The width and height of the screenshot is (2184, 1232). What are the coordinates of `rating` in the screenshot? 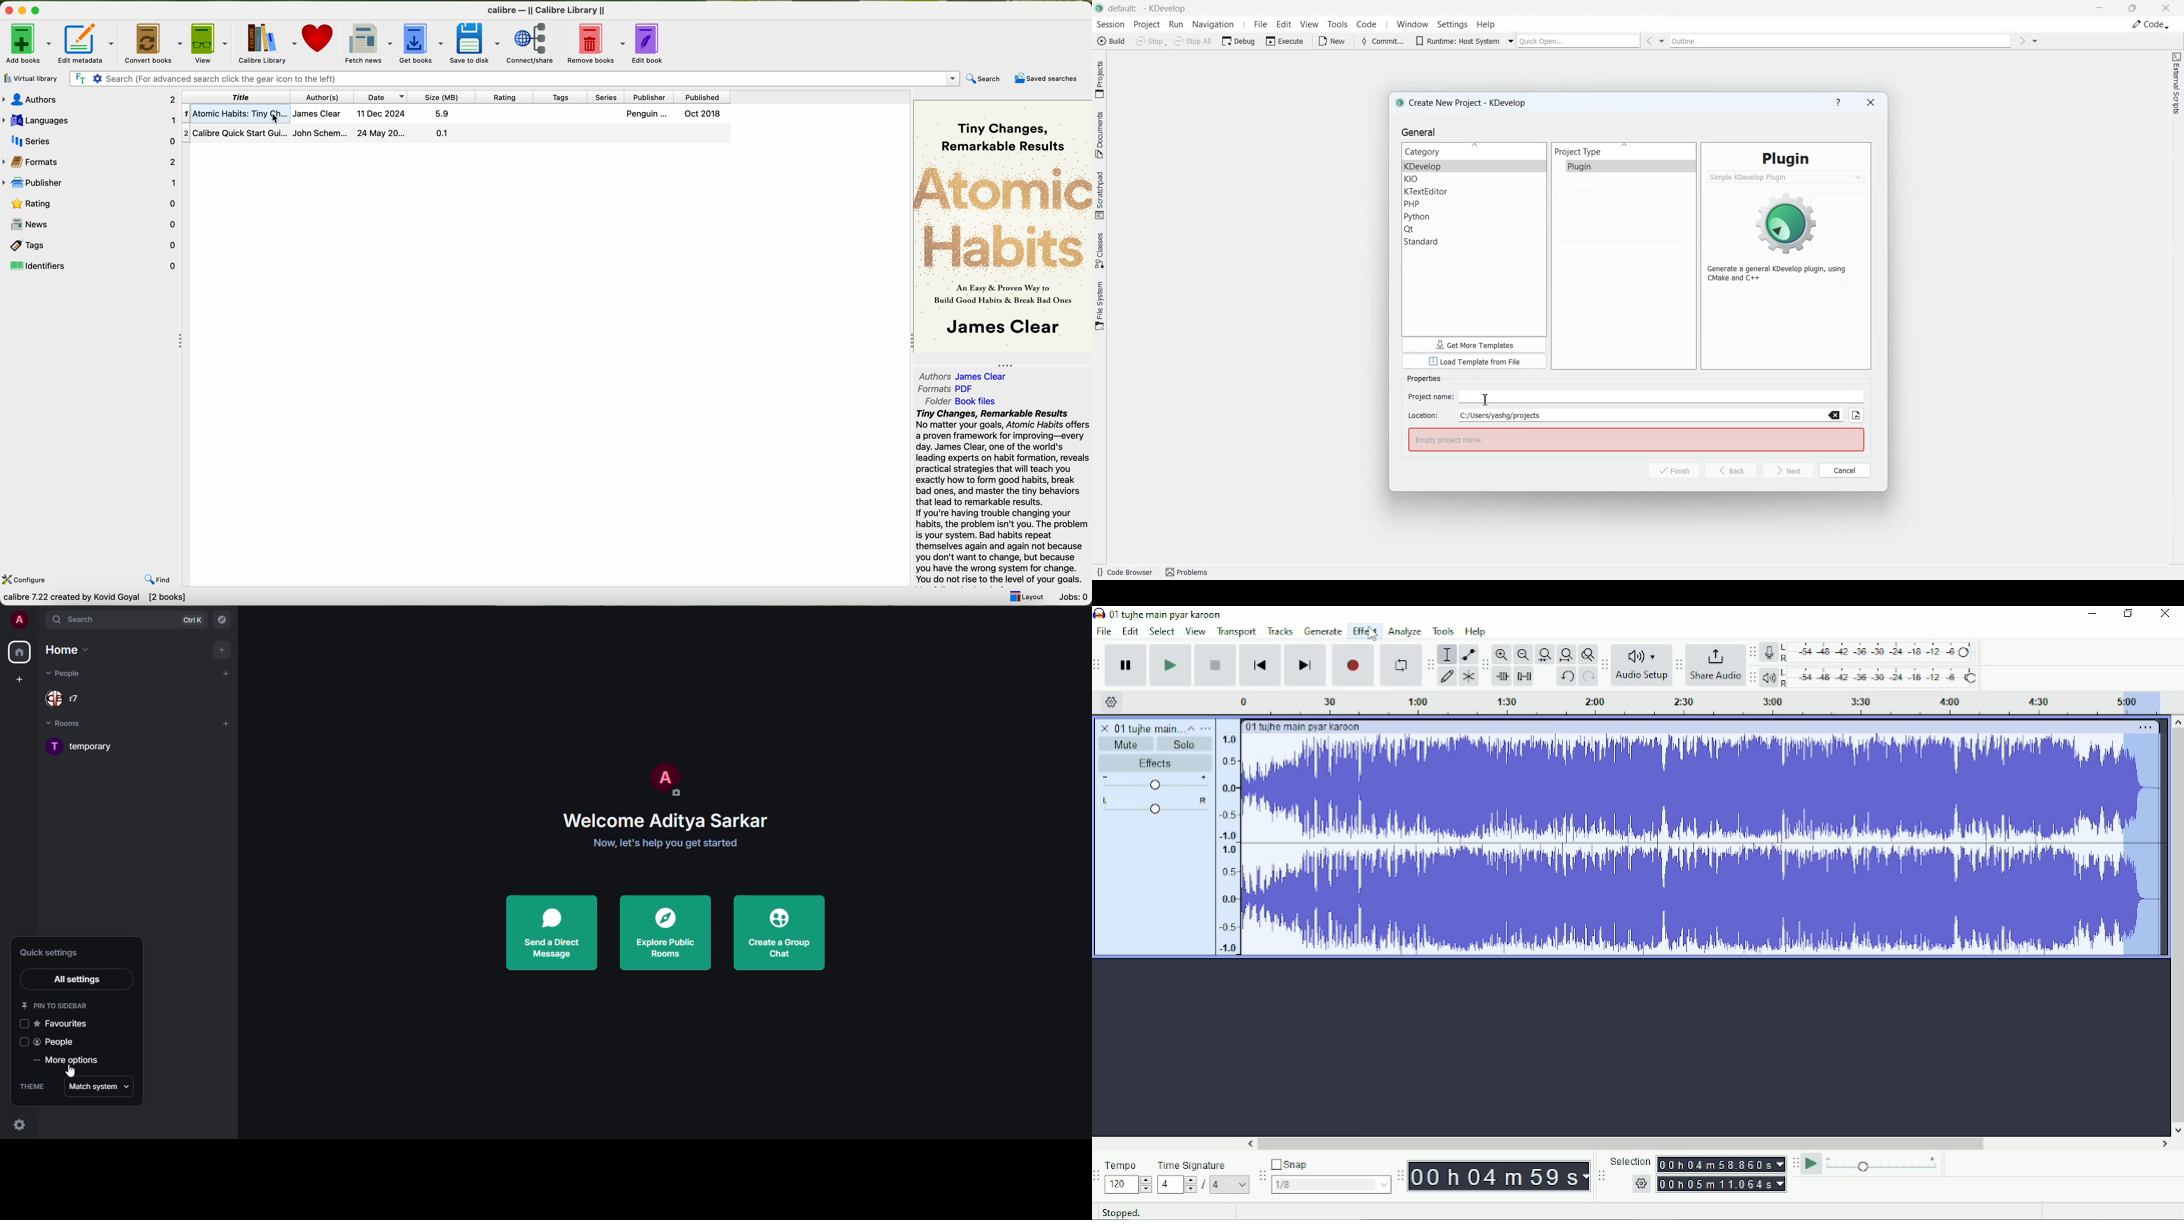 It's located at (505, 96).